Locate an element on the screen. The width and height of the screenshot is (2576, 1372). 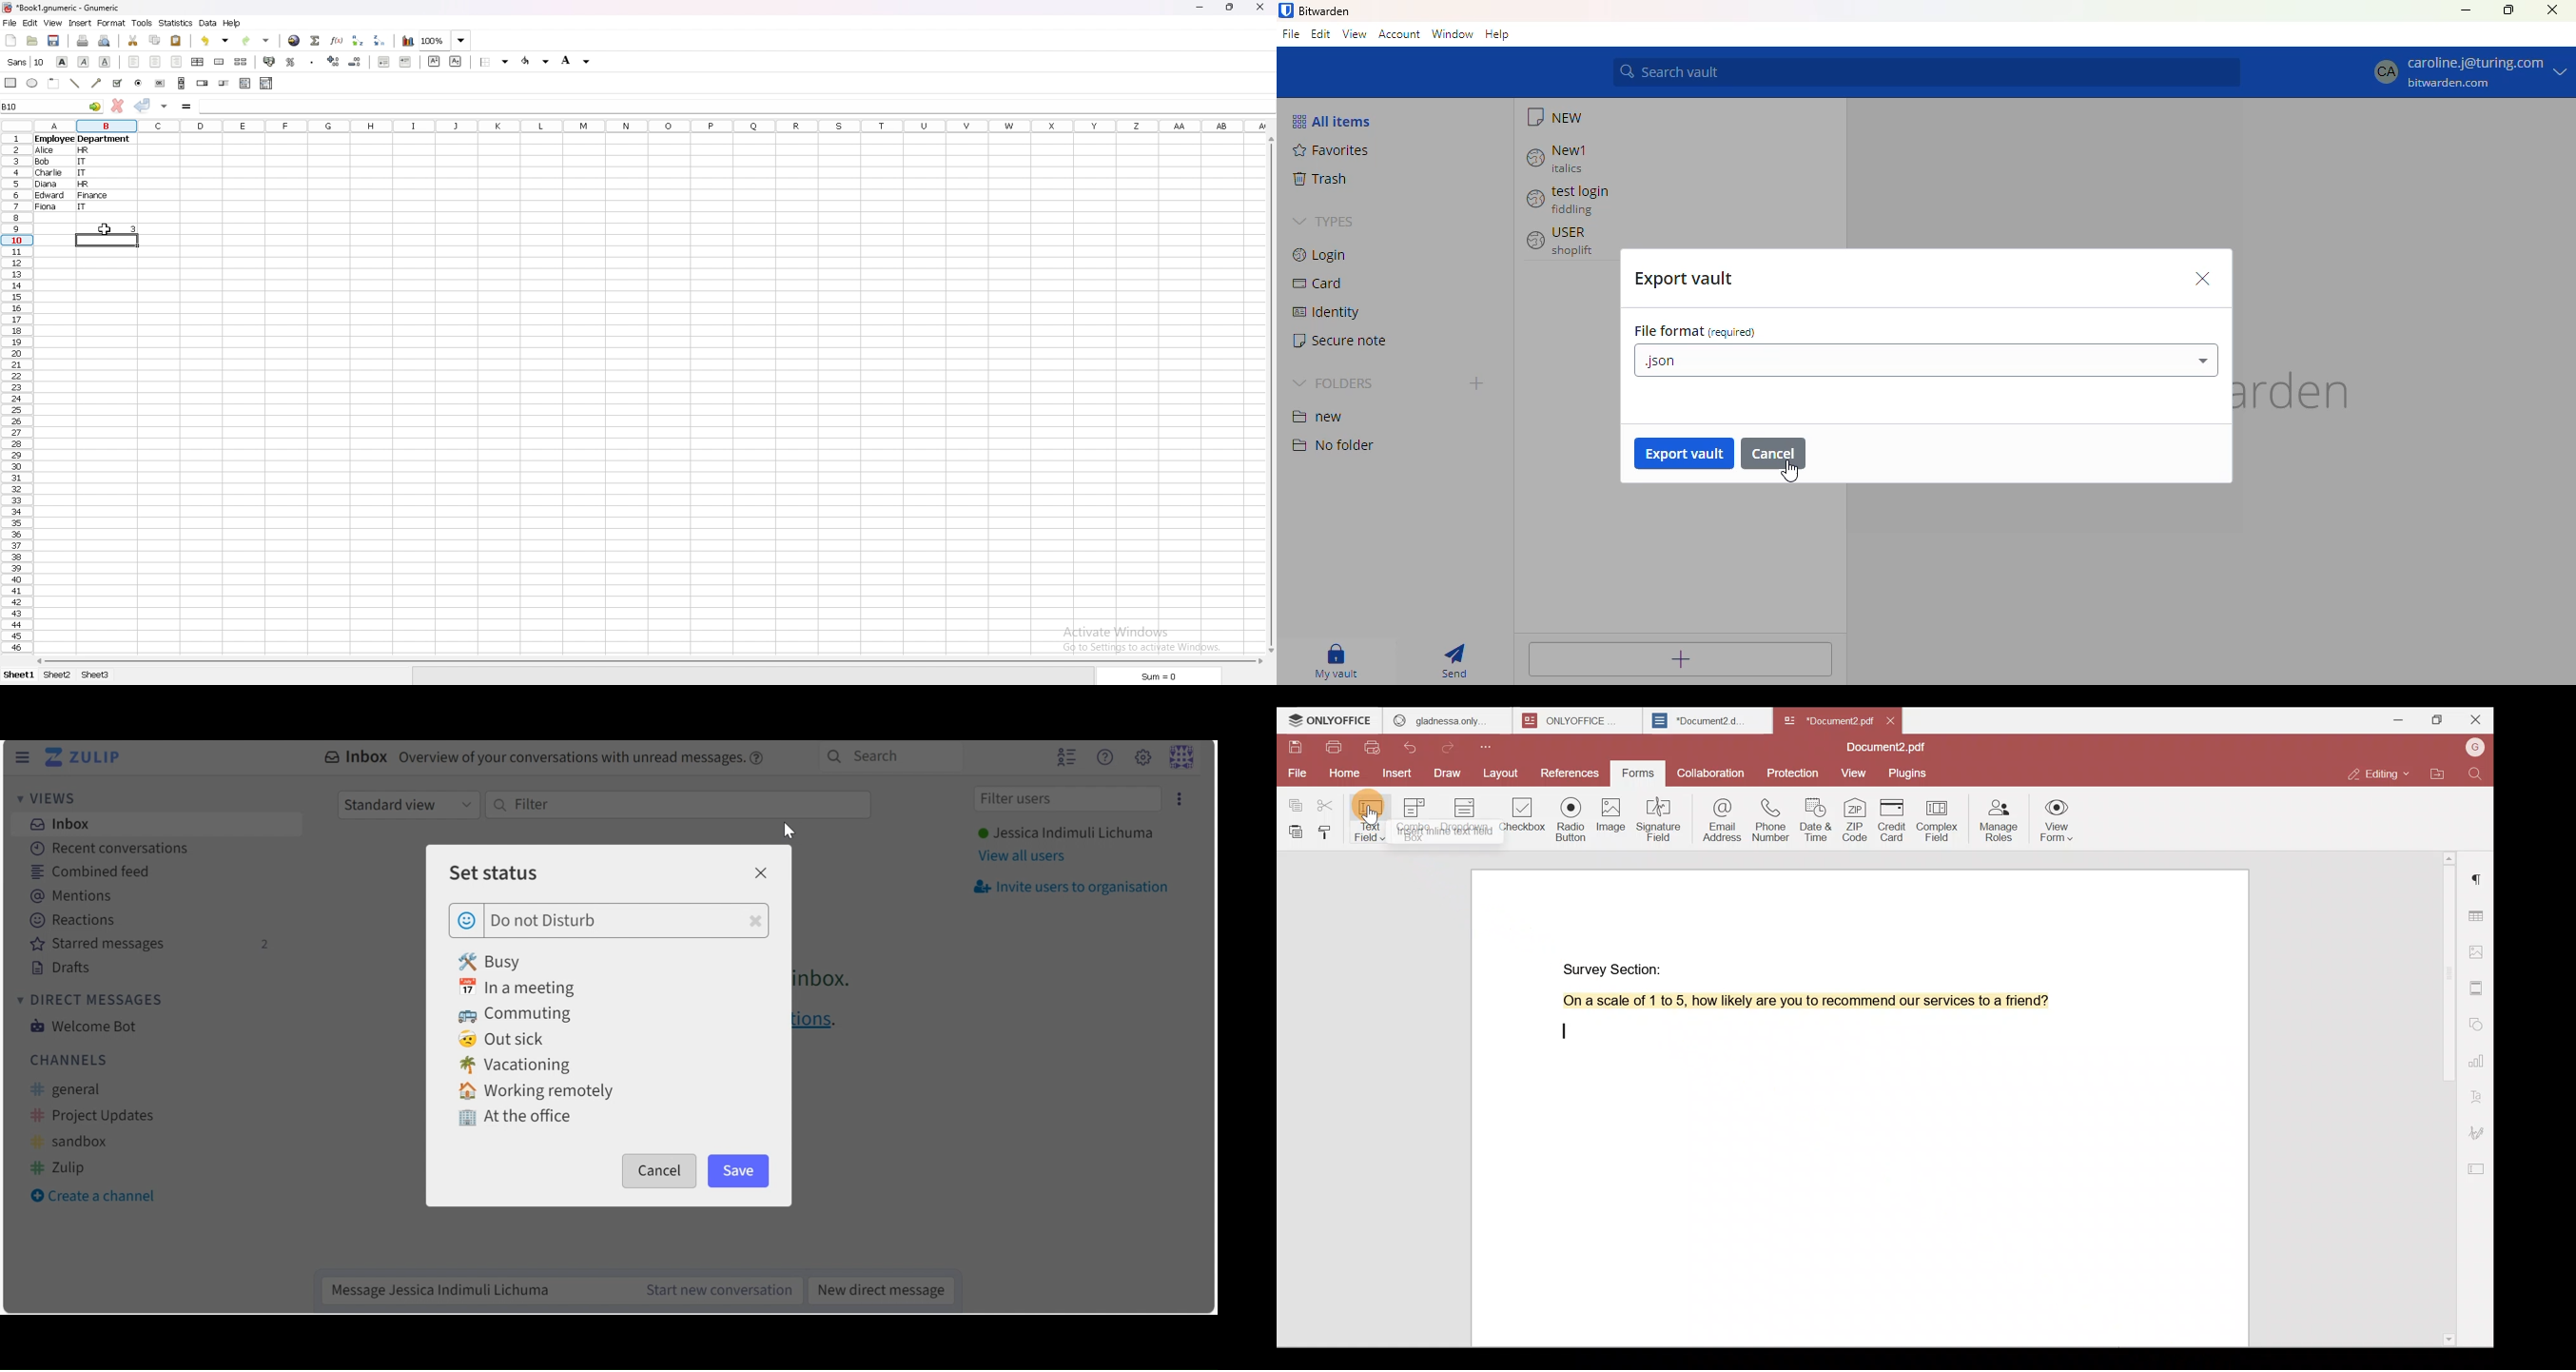
Hide Status is located at coordinates (22, 757).